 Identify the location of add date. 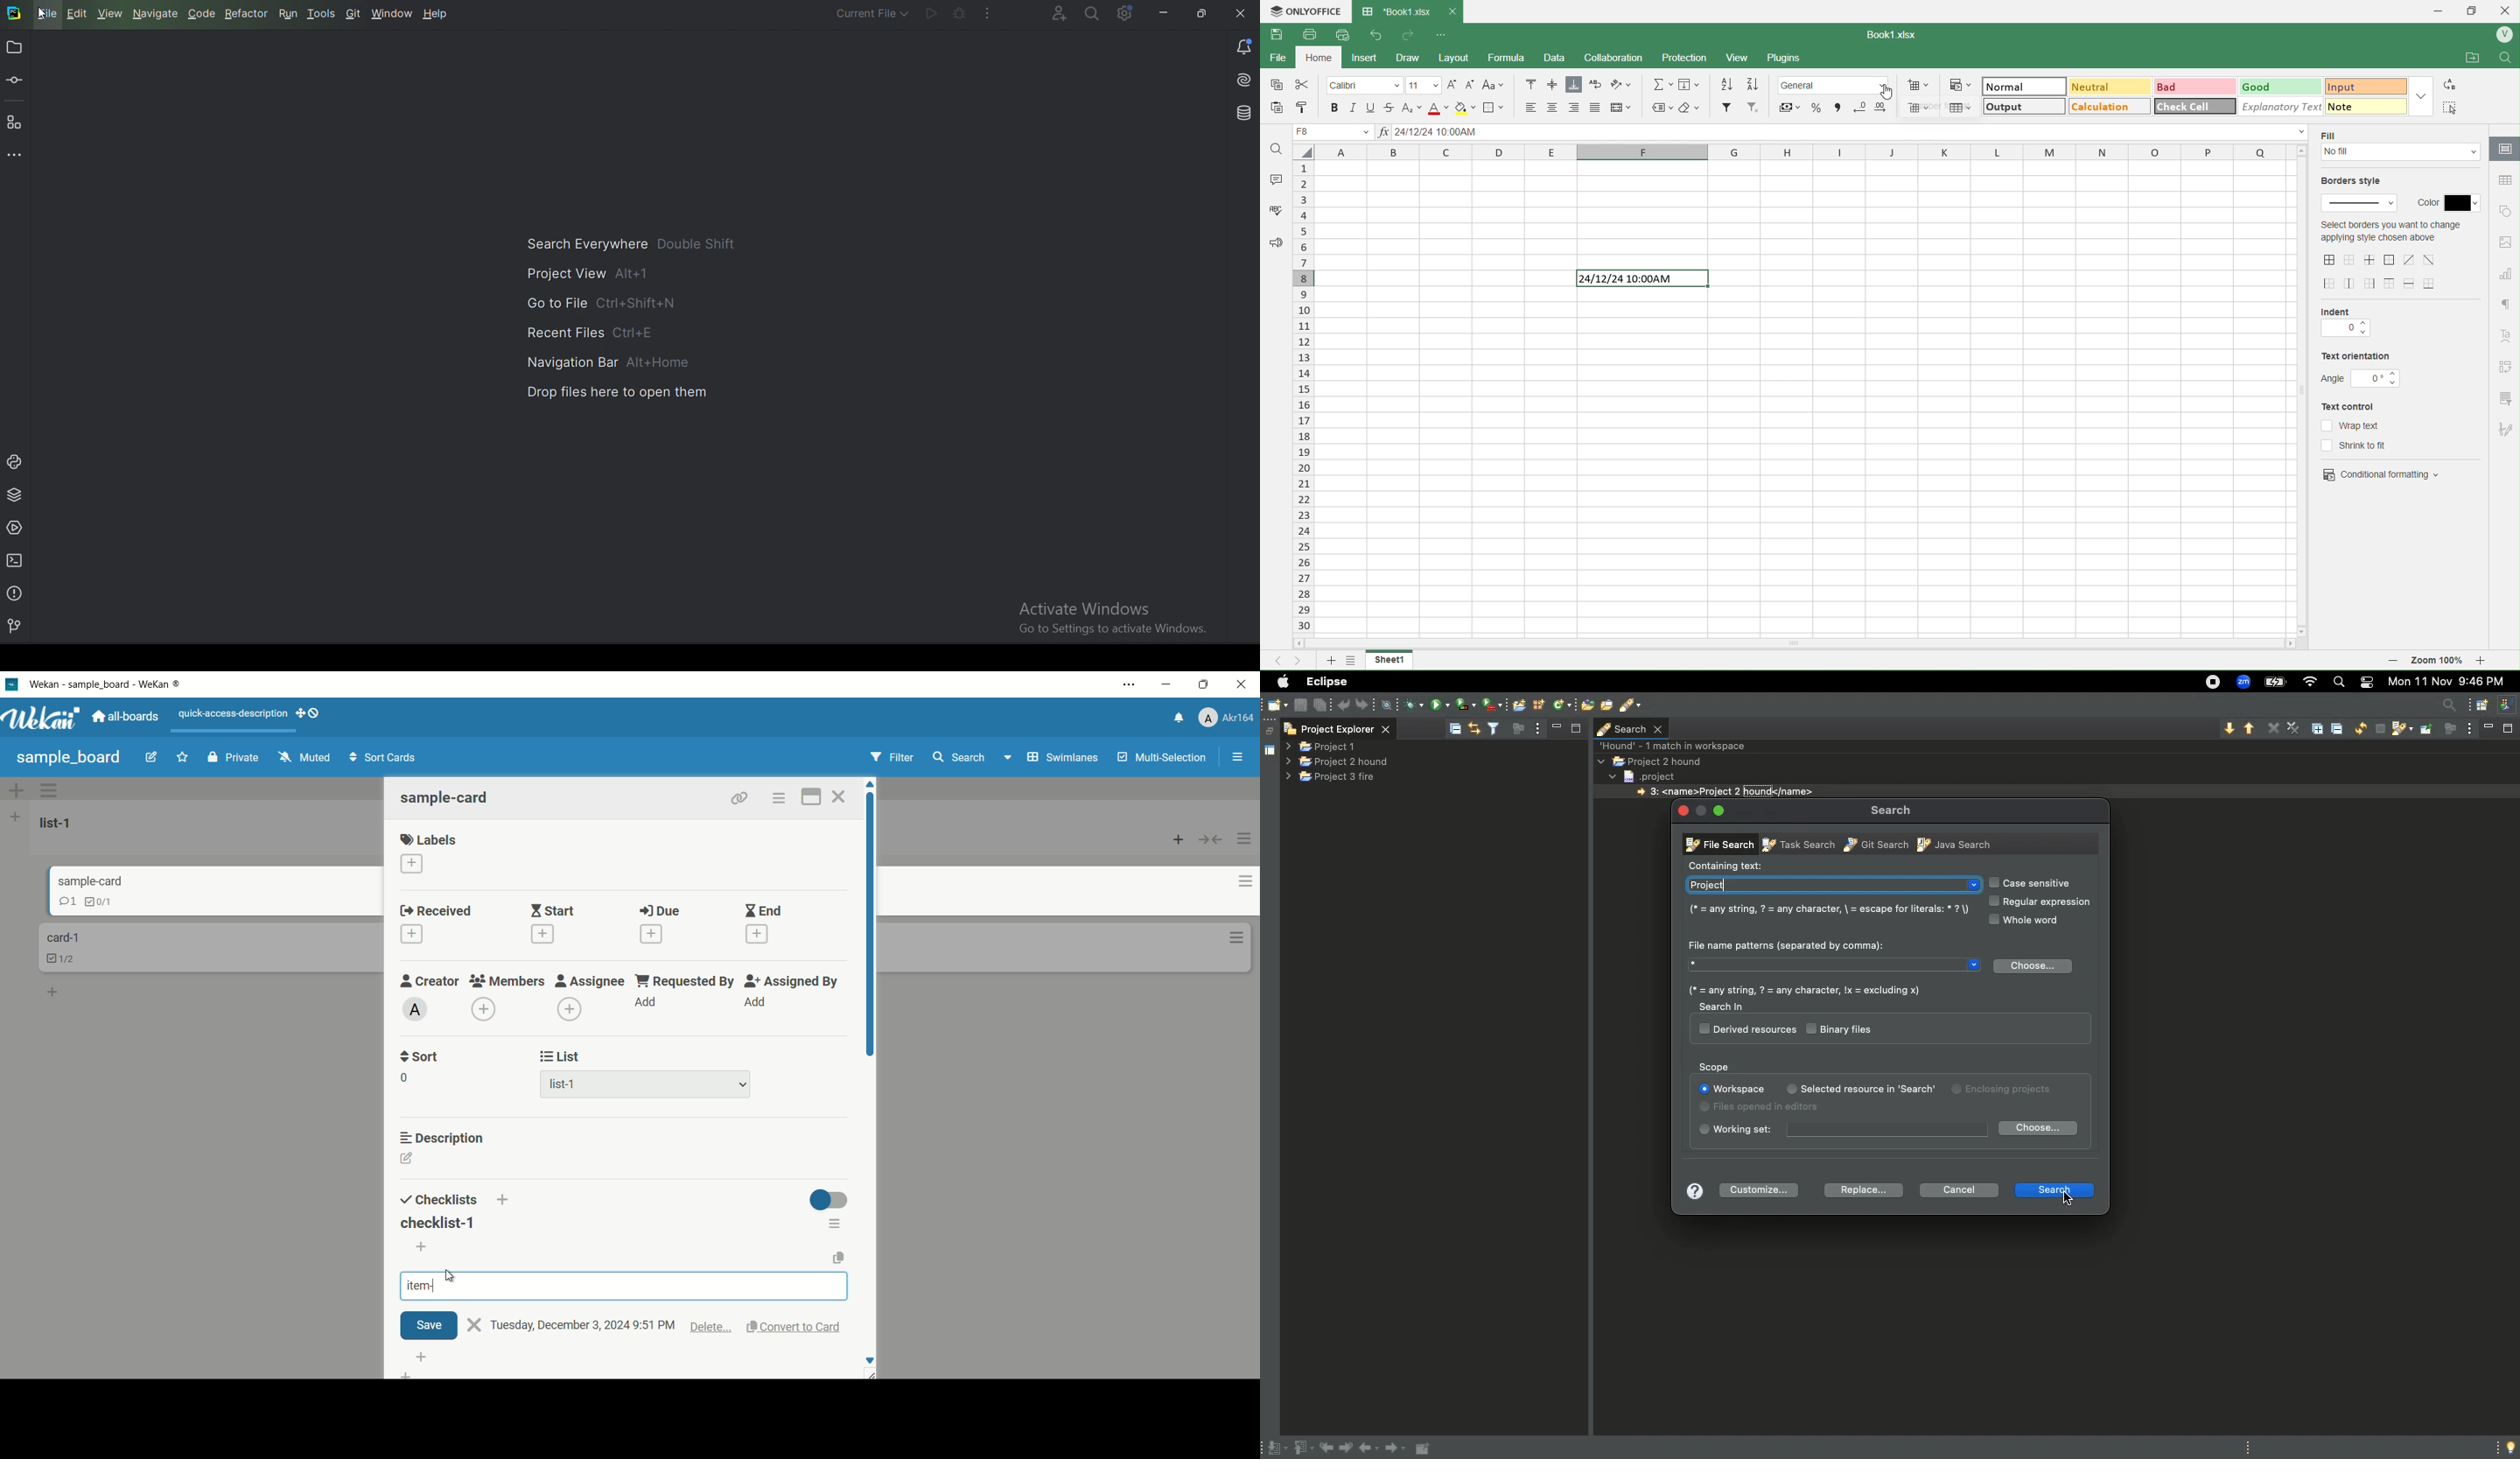
(652, 934).